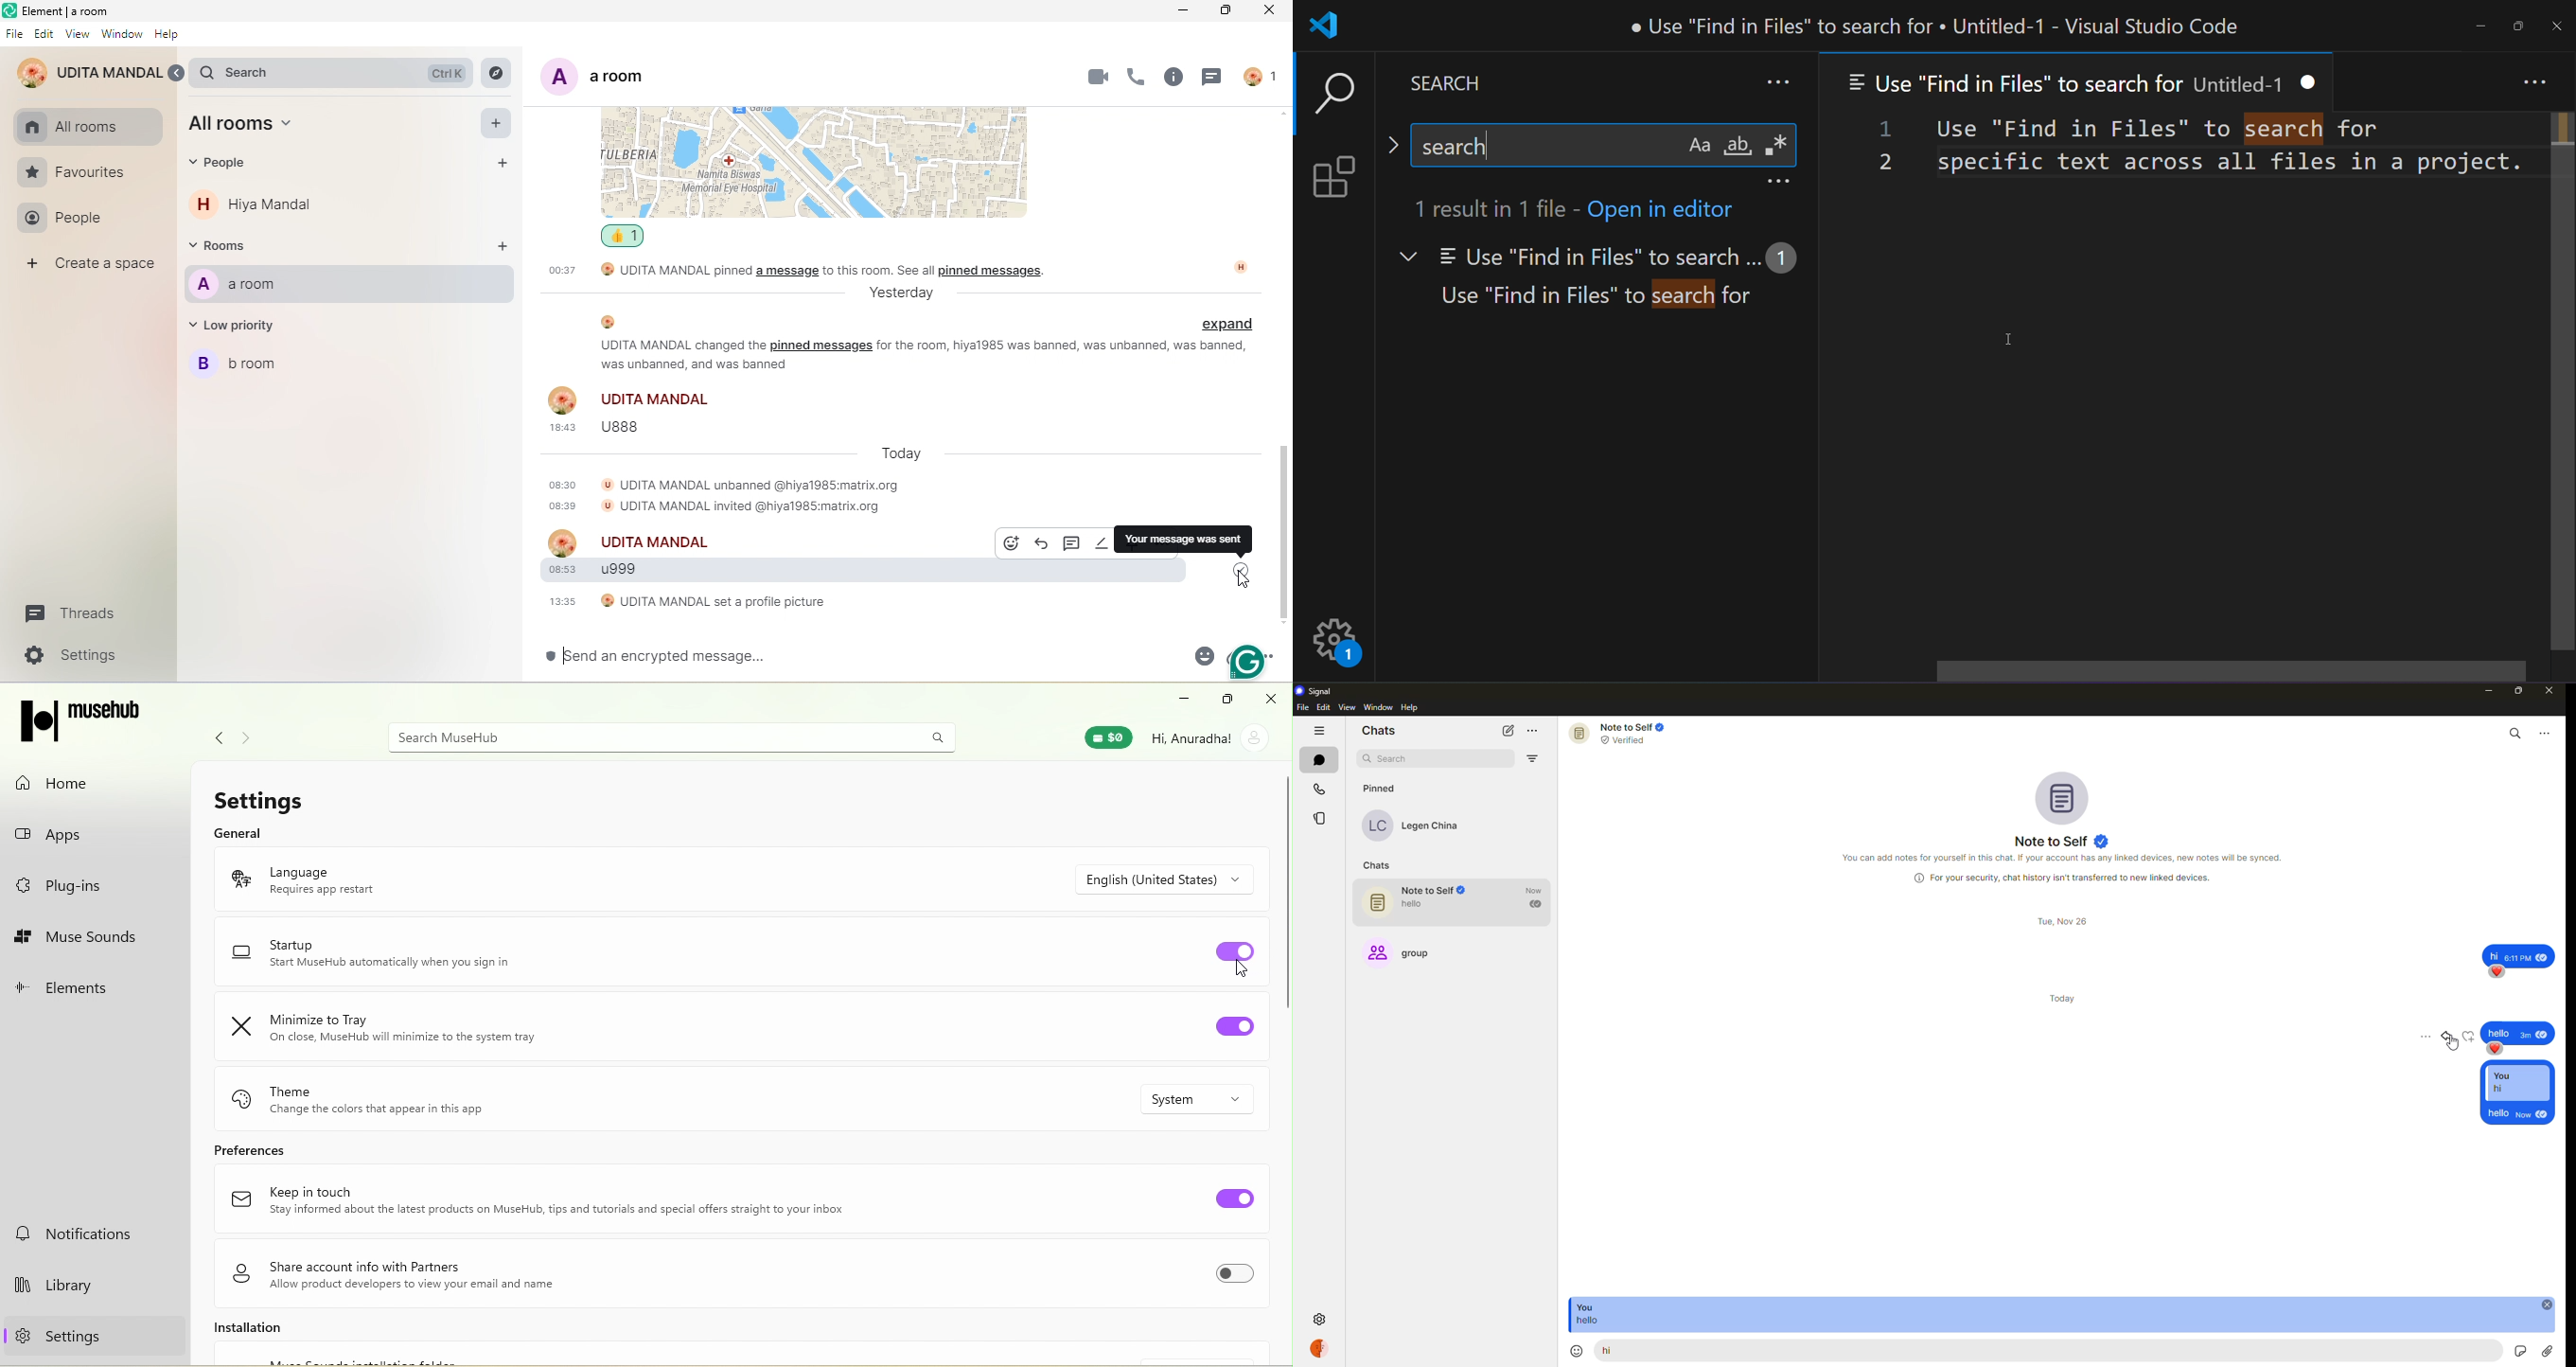 Image resolution: width=2576 pixels, height=1372 pixels. Describe the element at coordinates (287, 1331) in the screenshot. I see `Installation` at that location.